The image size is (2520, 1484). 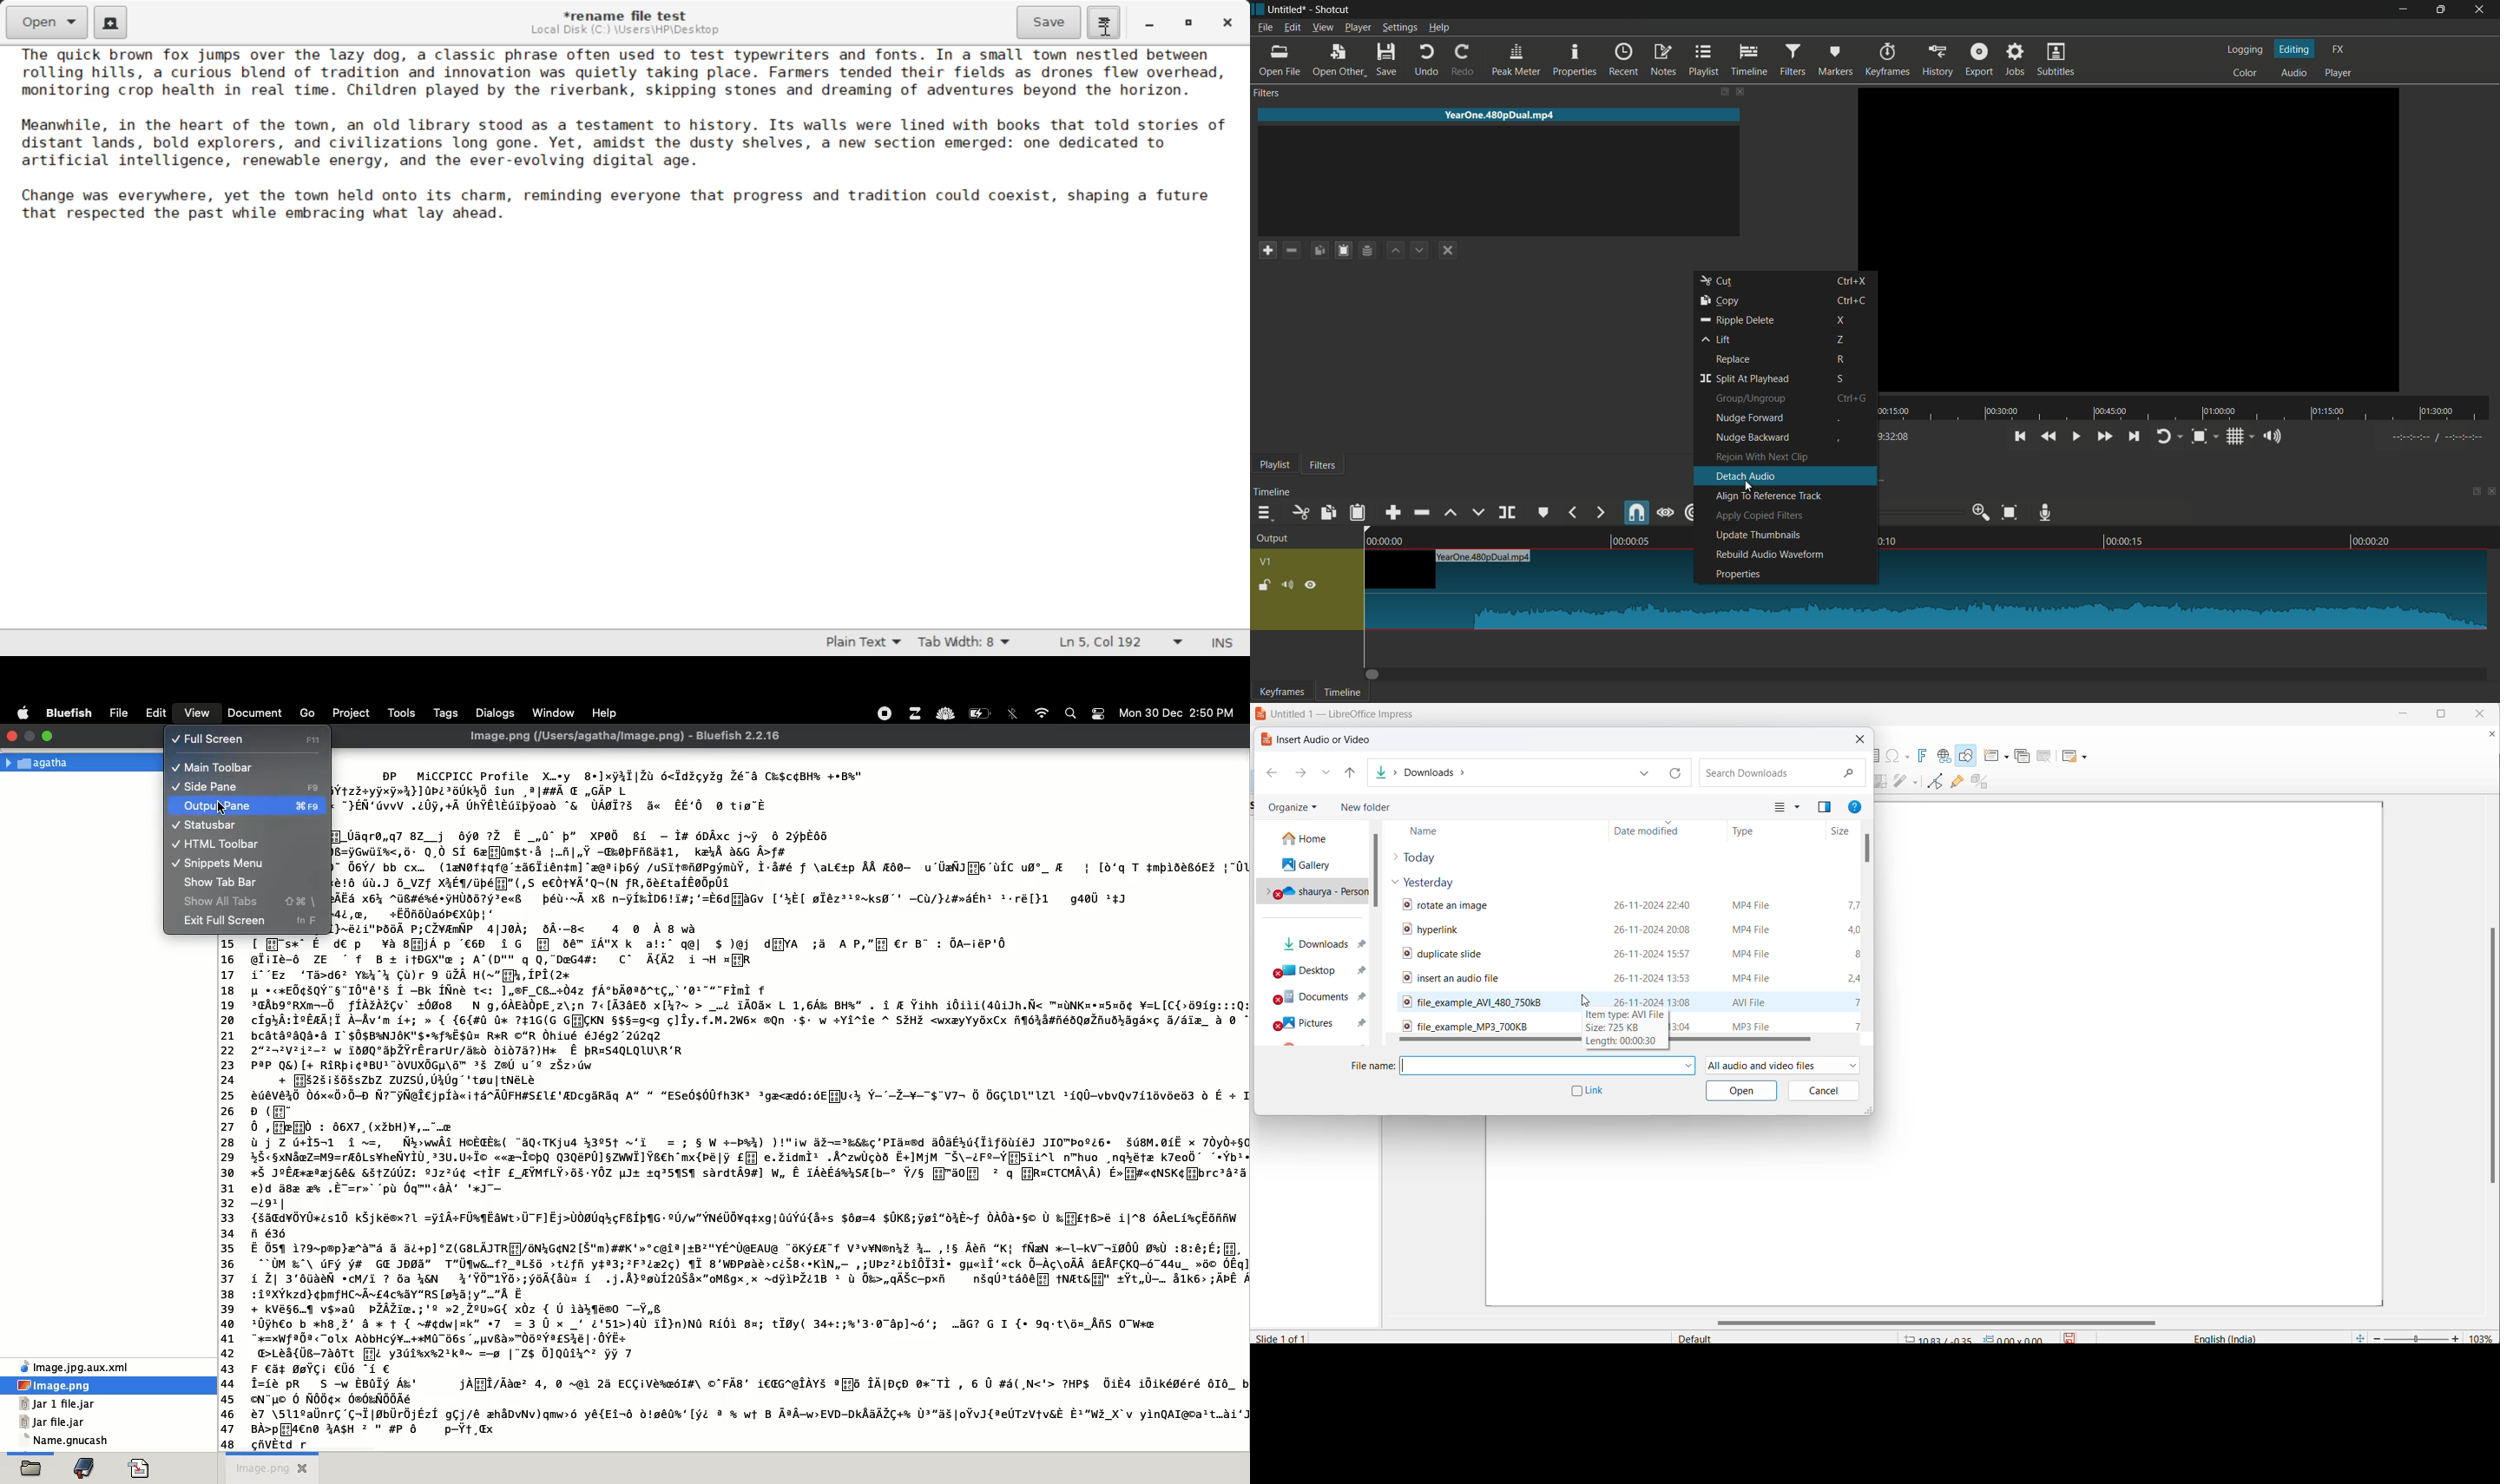 What do you see at coordinates (1313, 838) in the screenshot?
I see `home` at bounding box center [1313, 838].